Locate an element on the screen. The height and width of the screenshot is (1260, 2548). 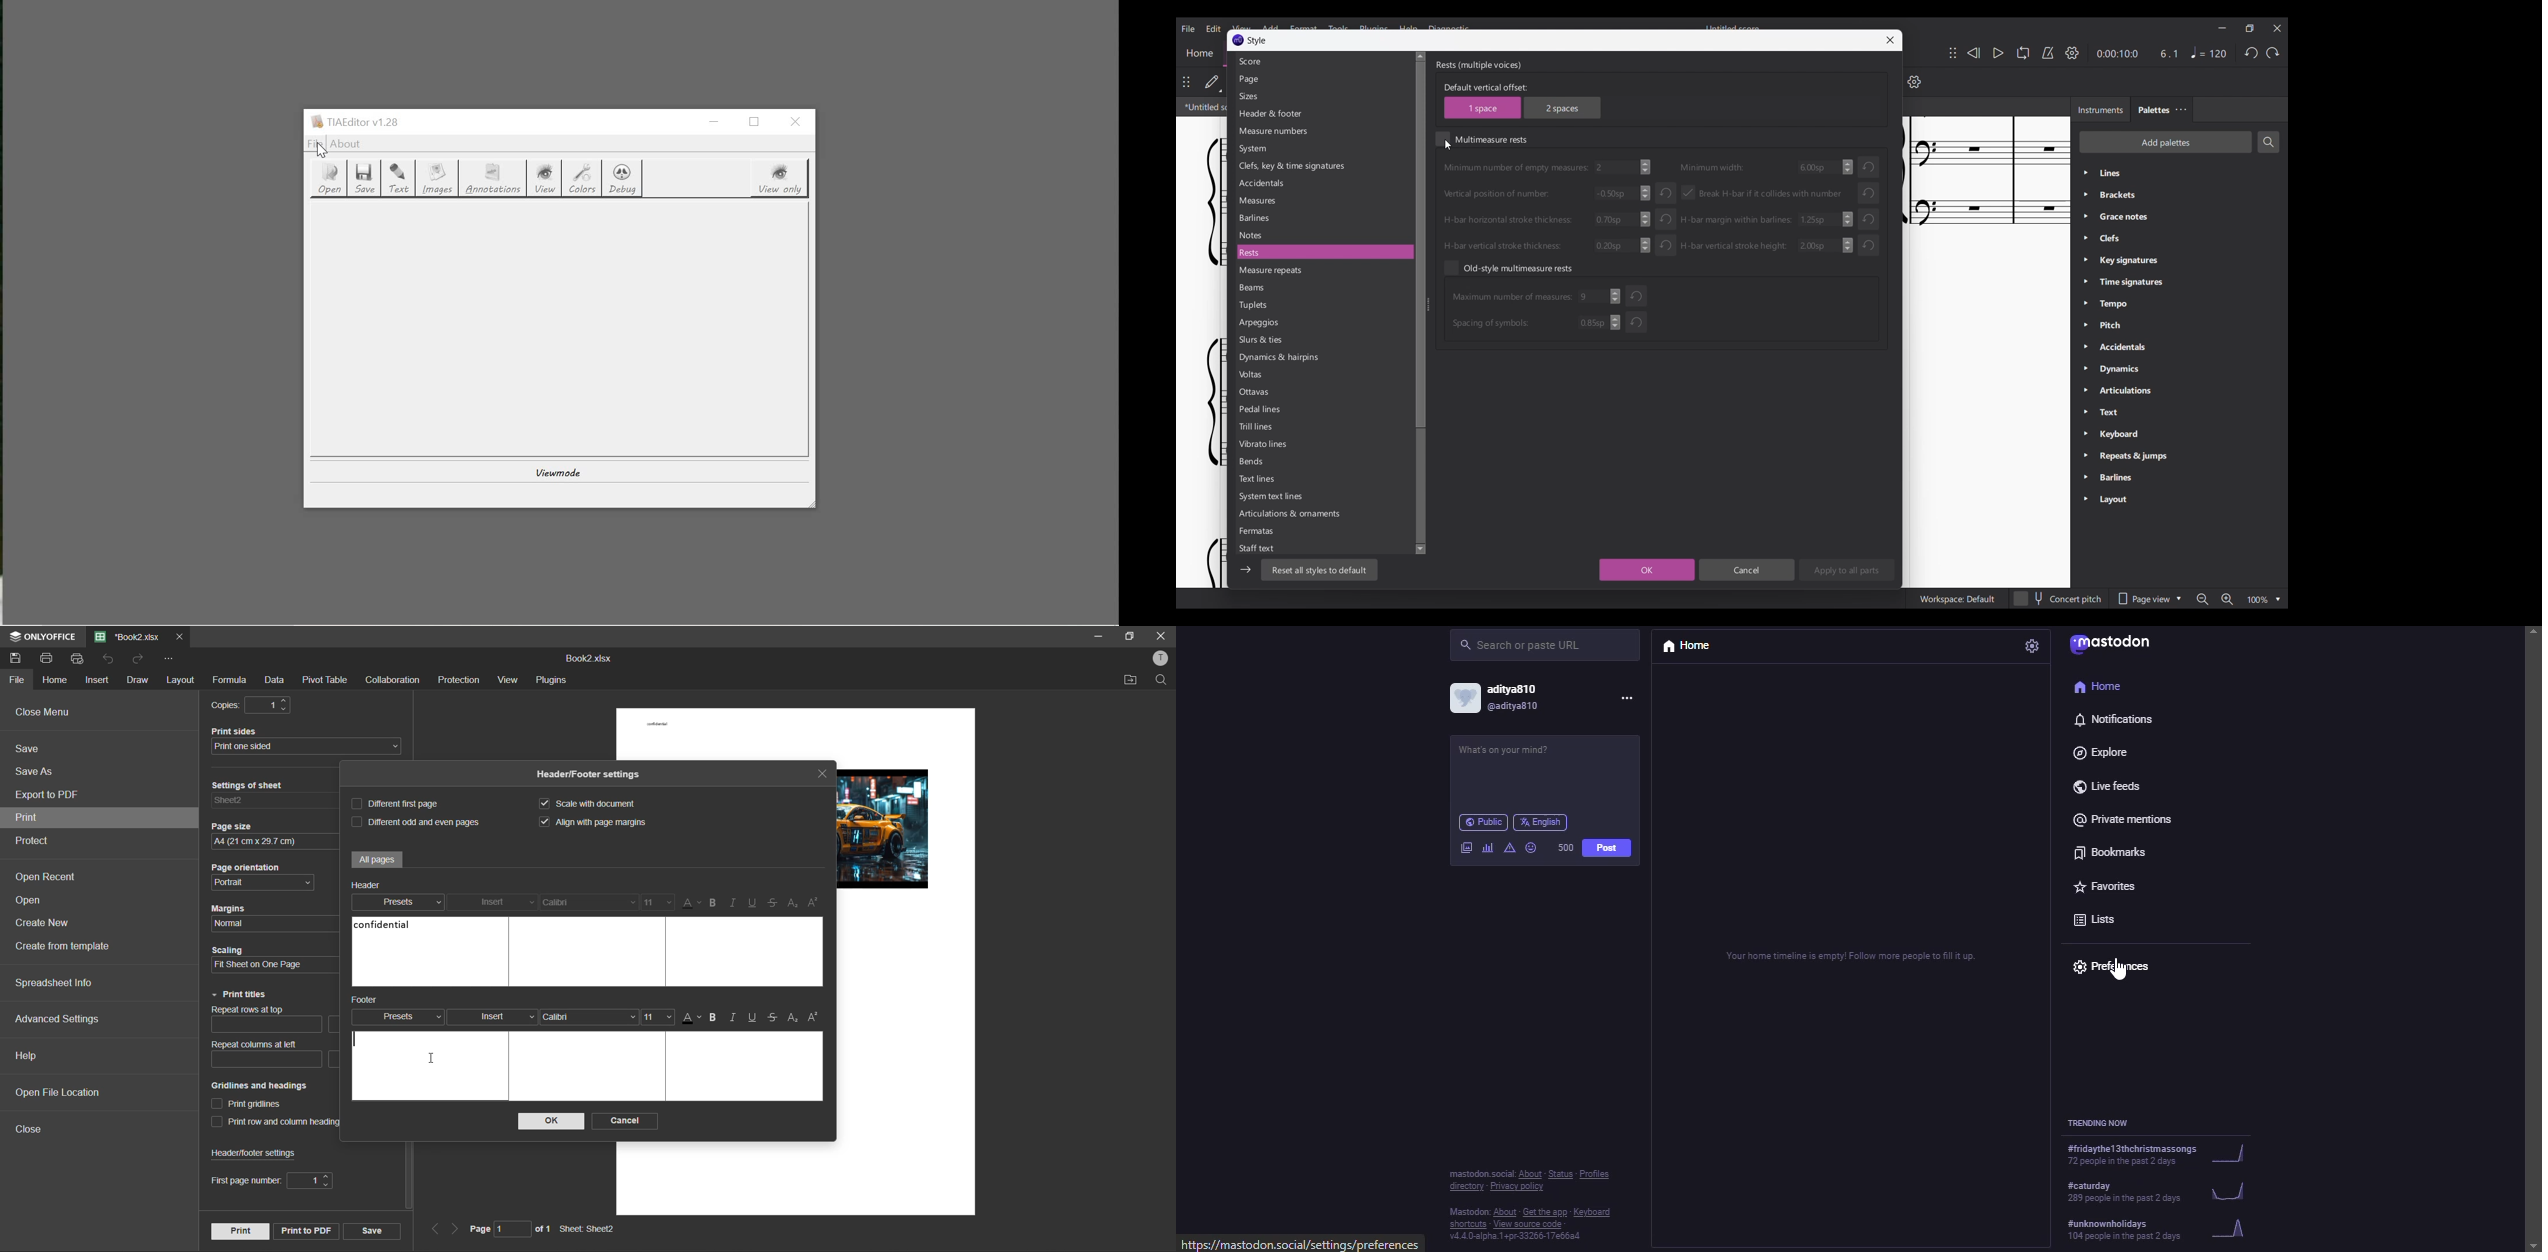
trending is located at coordinates (2103, 1121).